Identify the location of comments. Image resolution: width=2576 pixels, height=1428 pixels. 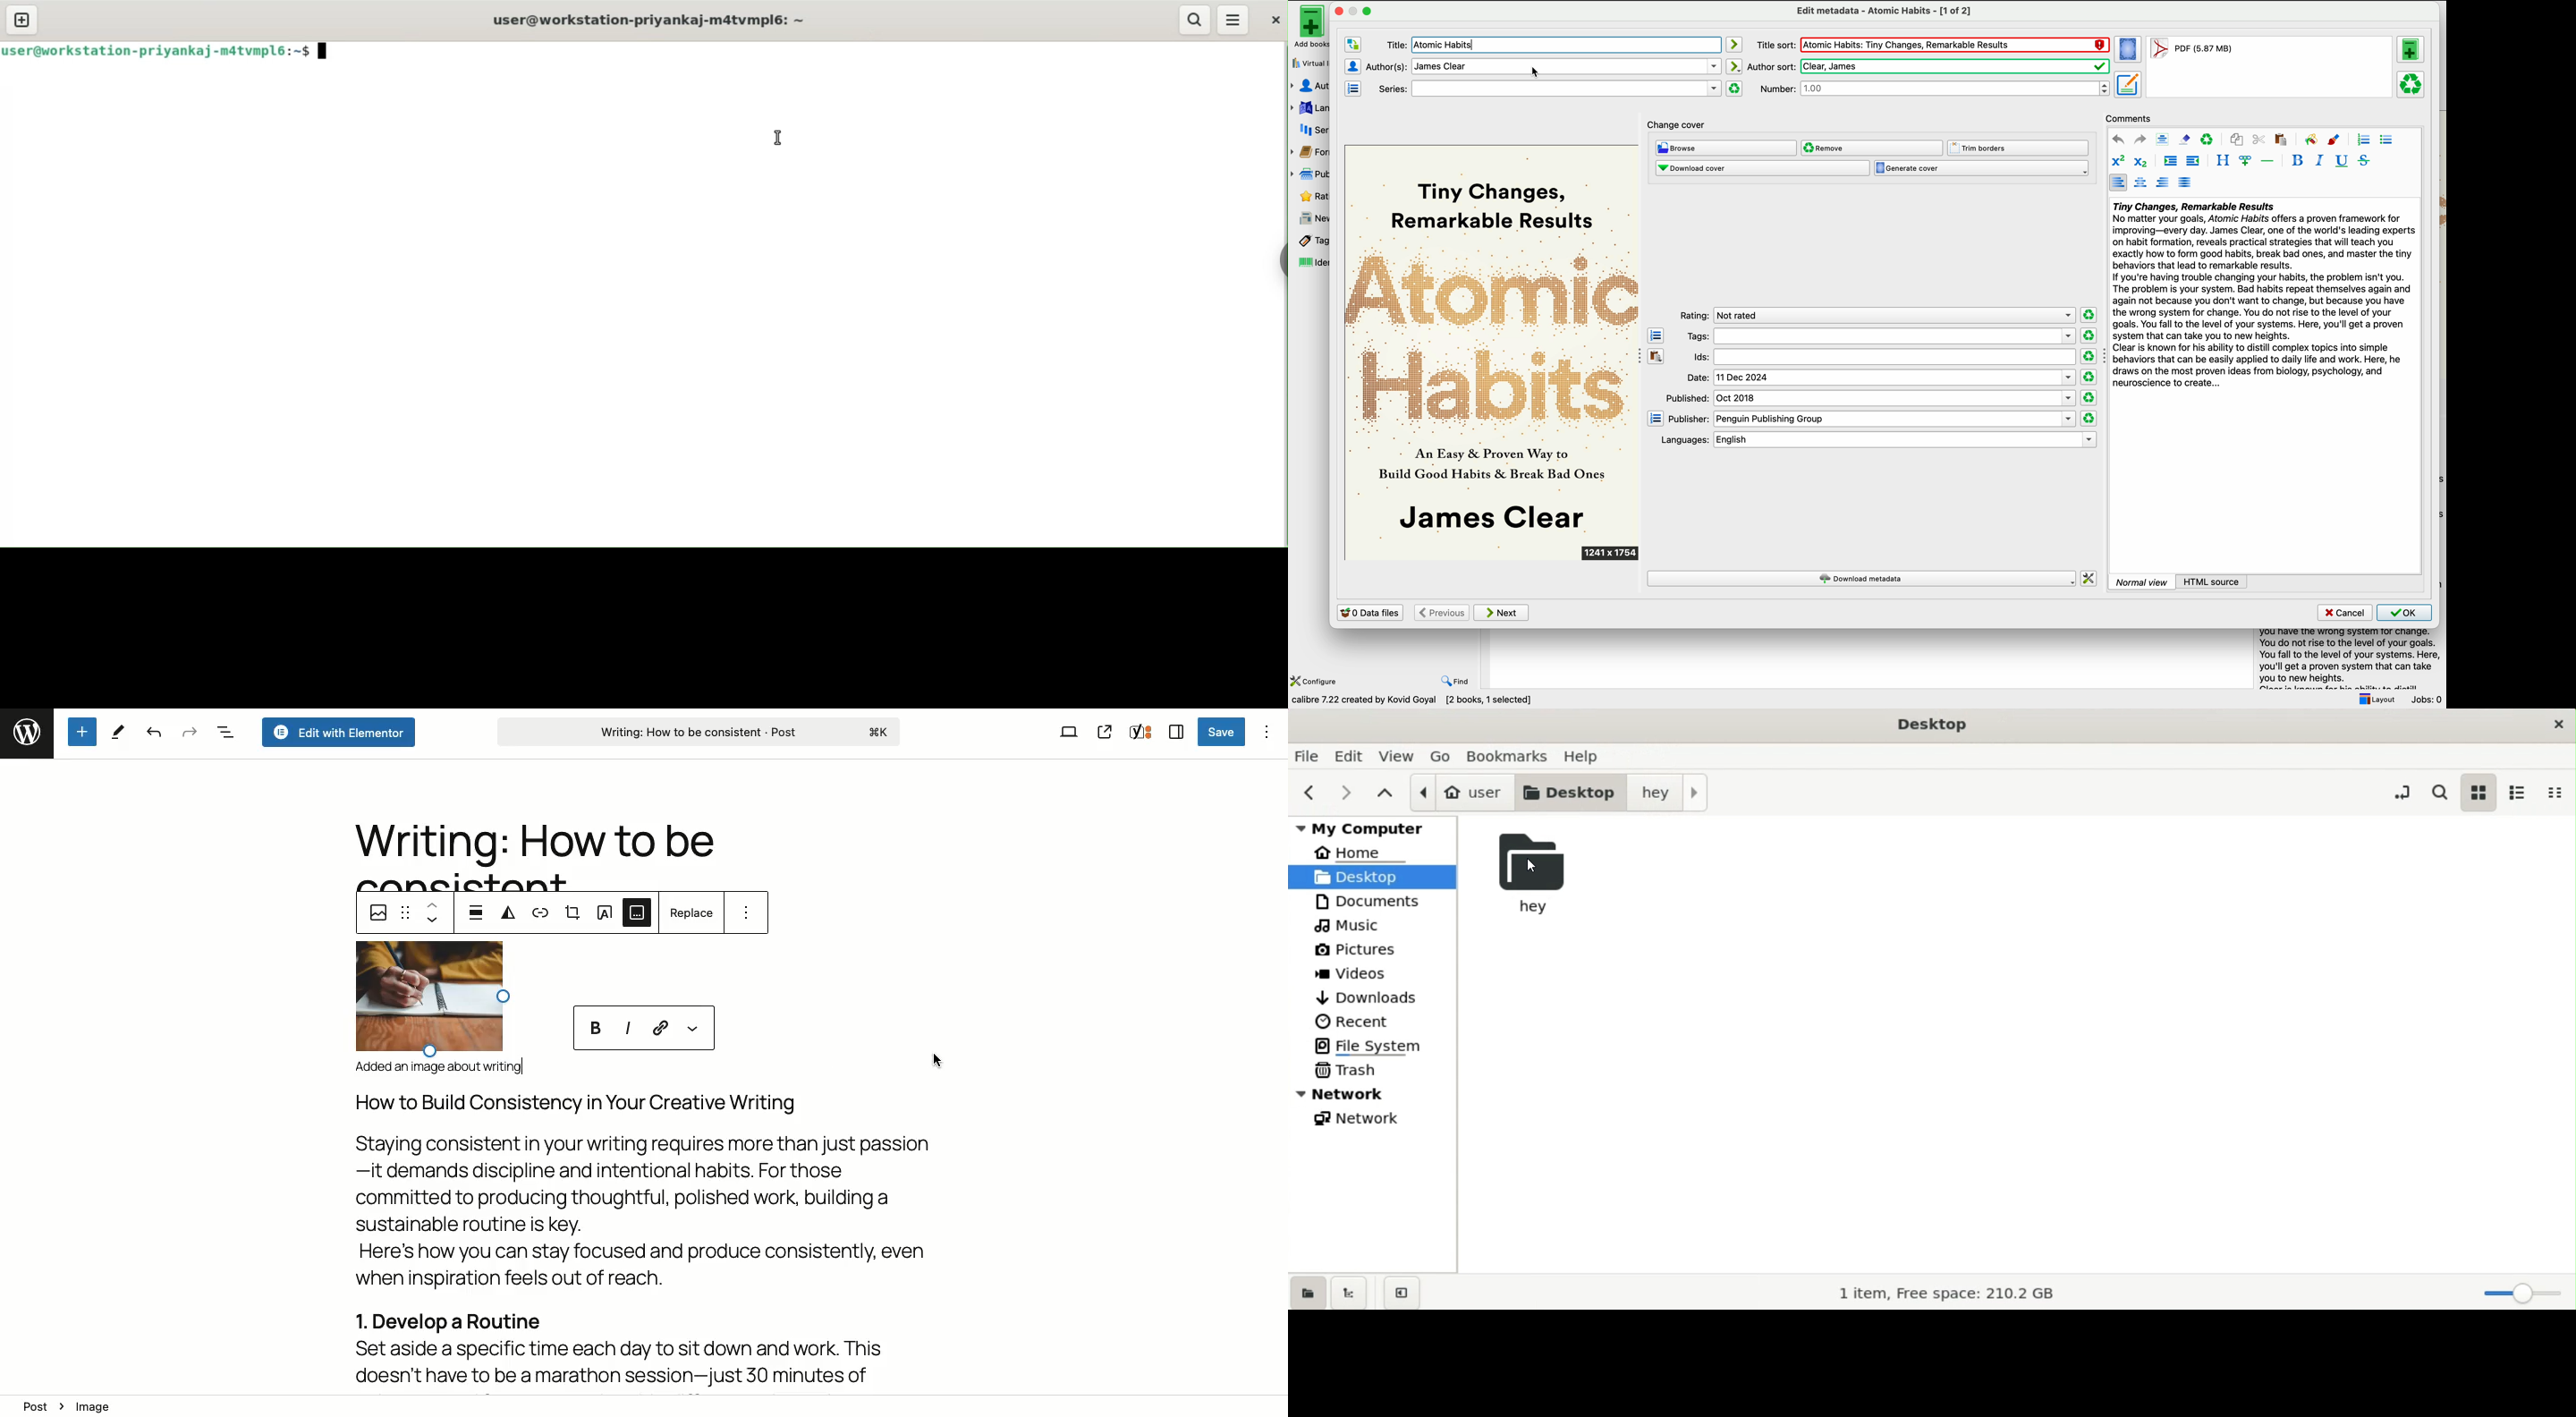
(2130, 118).